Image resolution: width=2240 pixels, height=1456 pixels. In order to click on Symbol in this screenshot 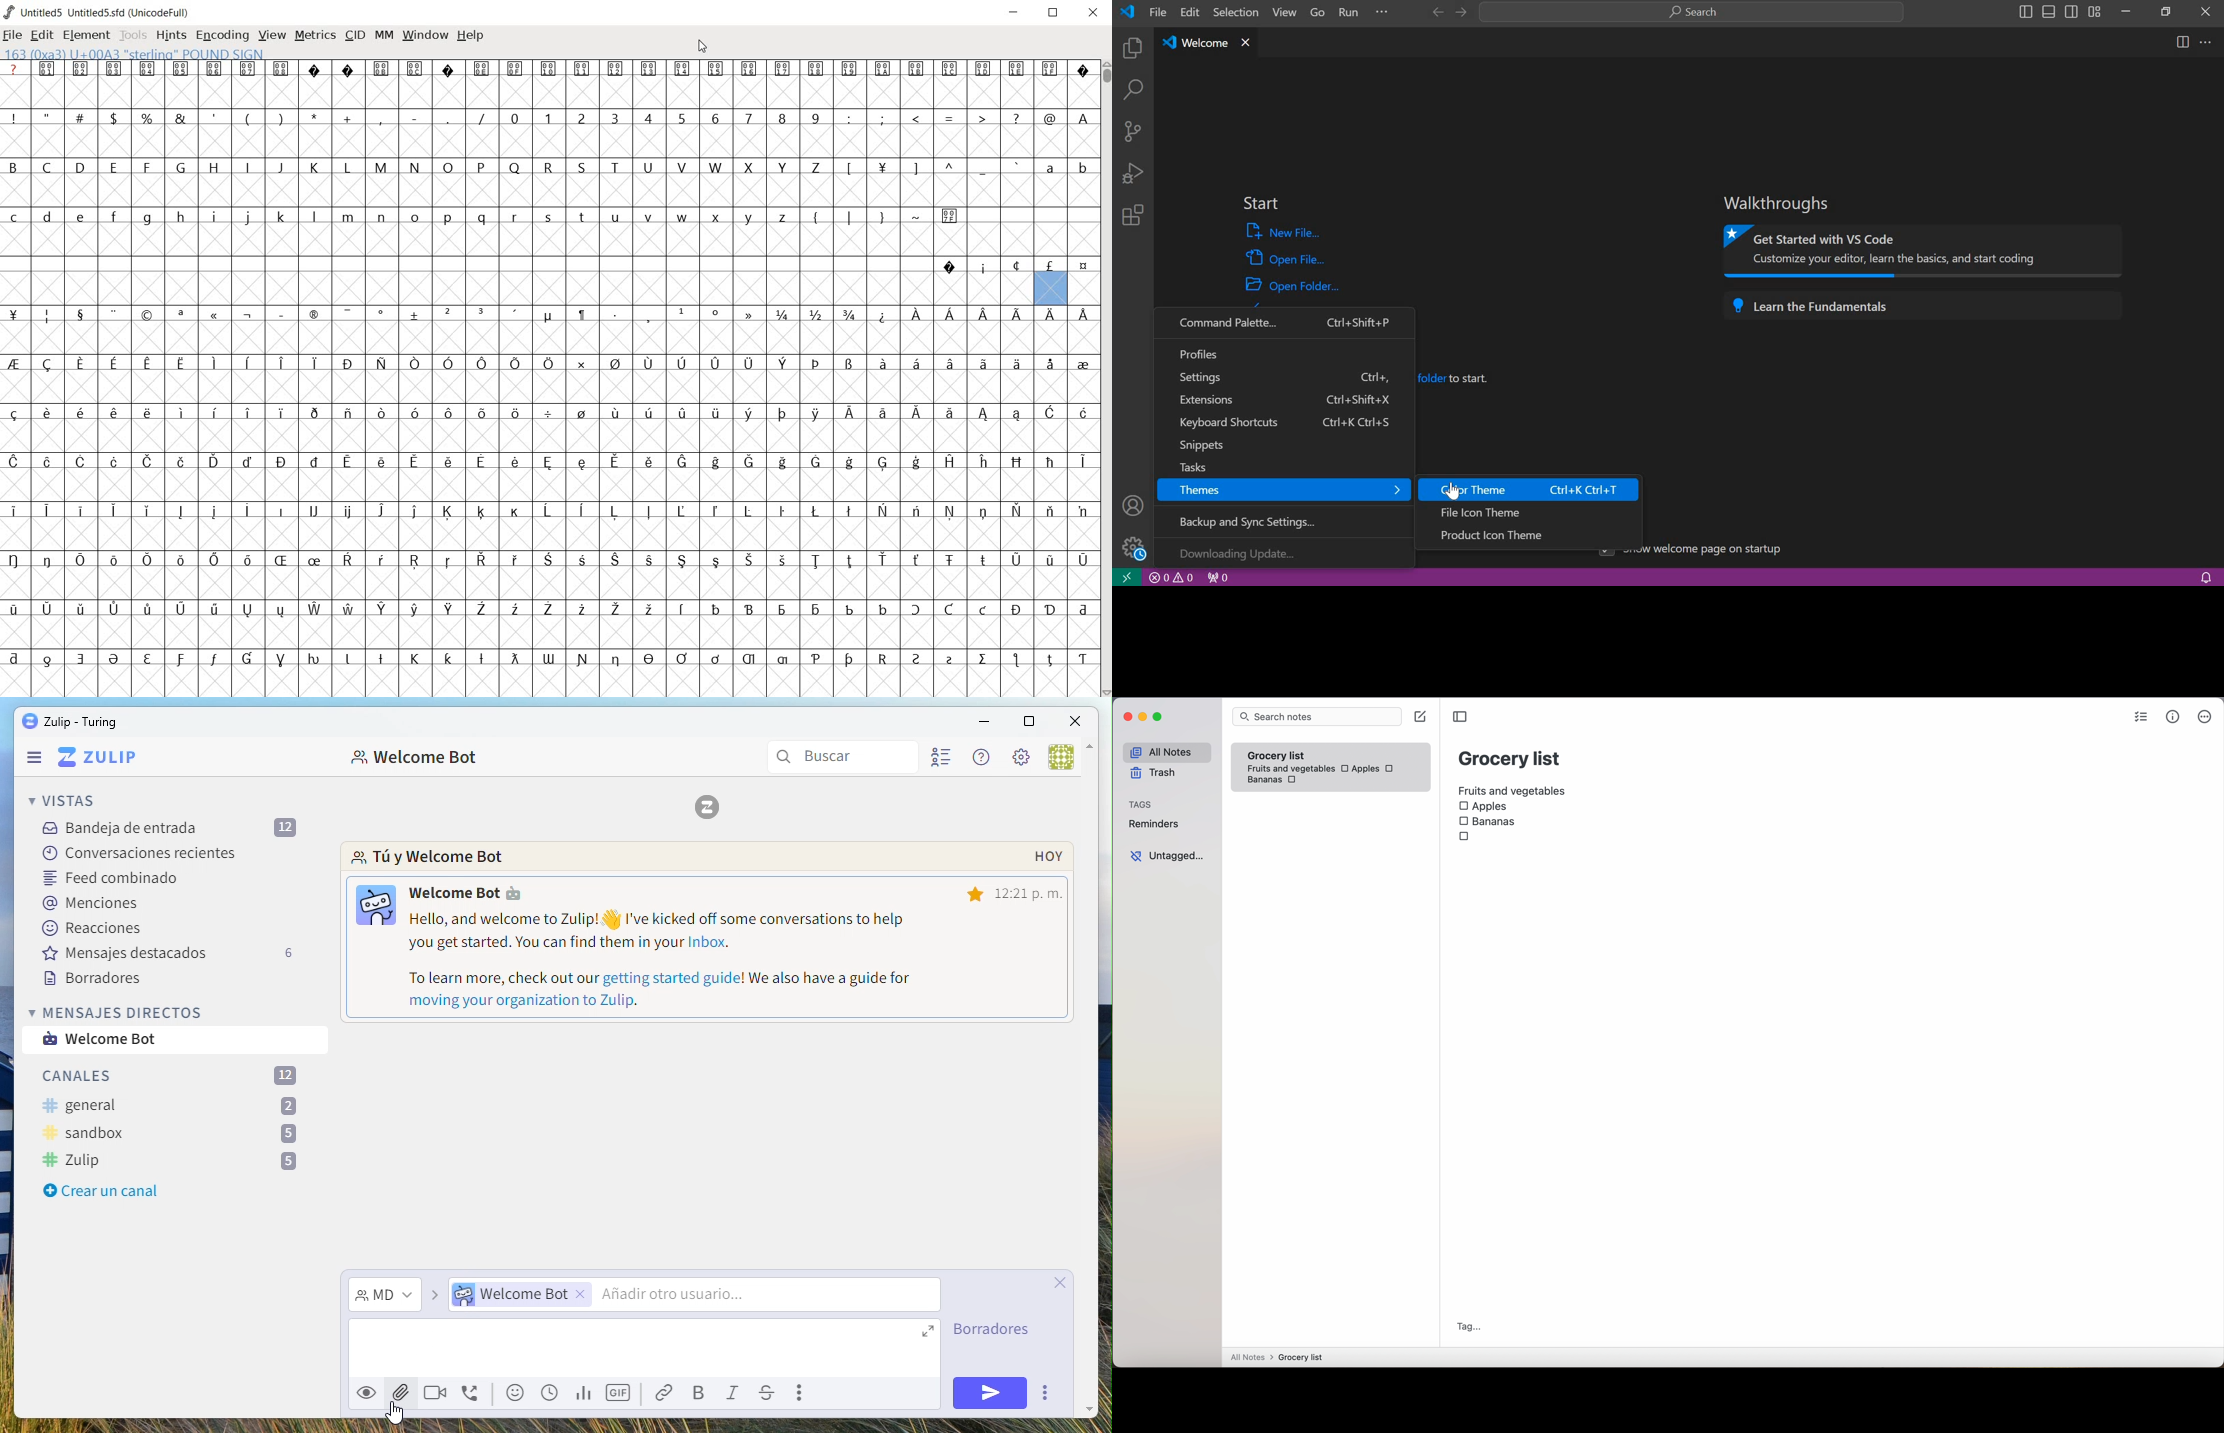, I will do `click(48, 658)`.